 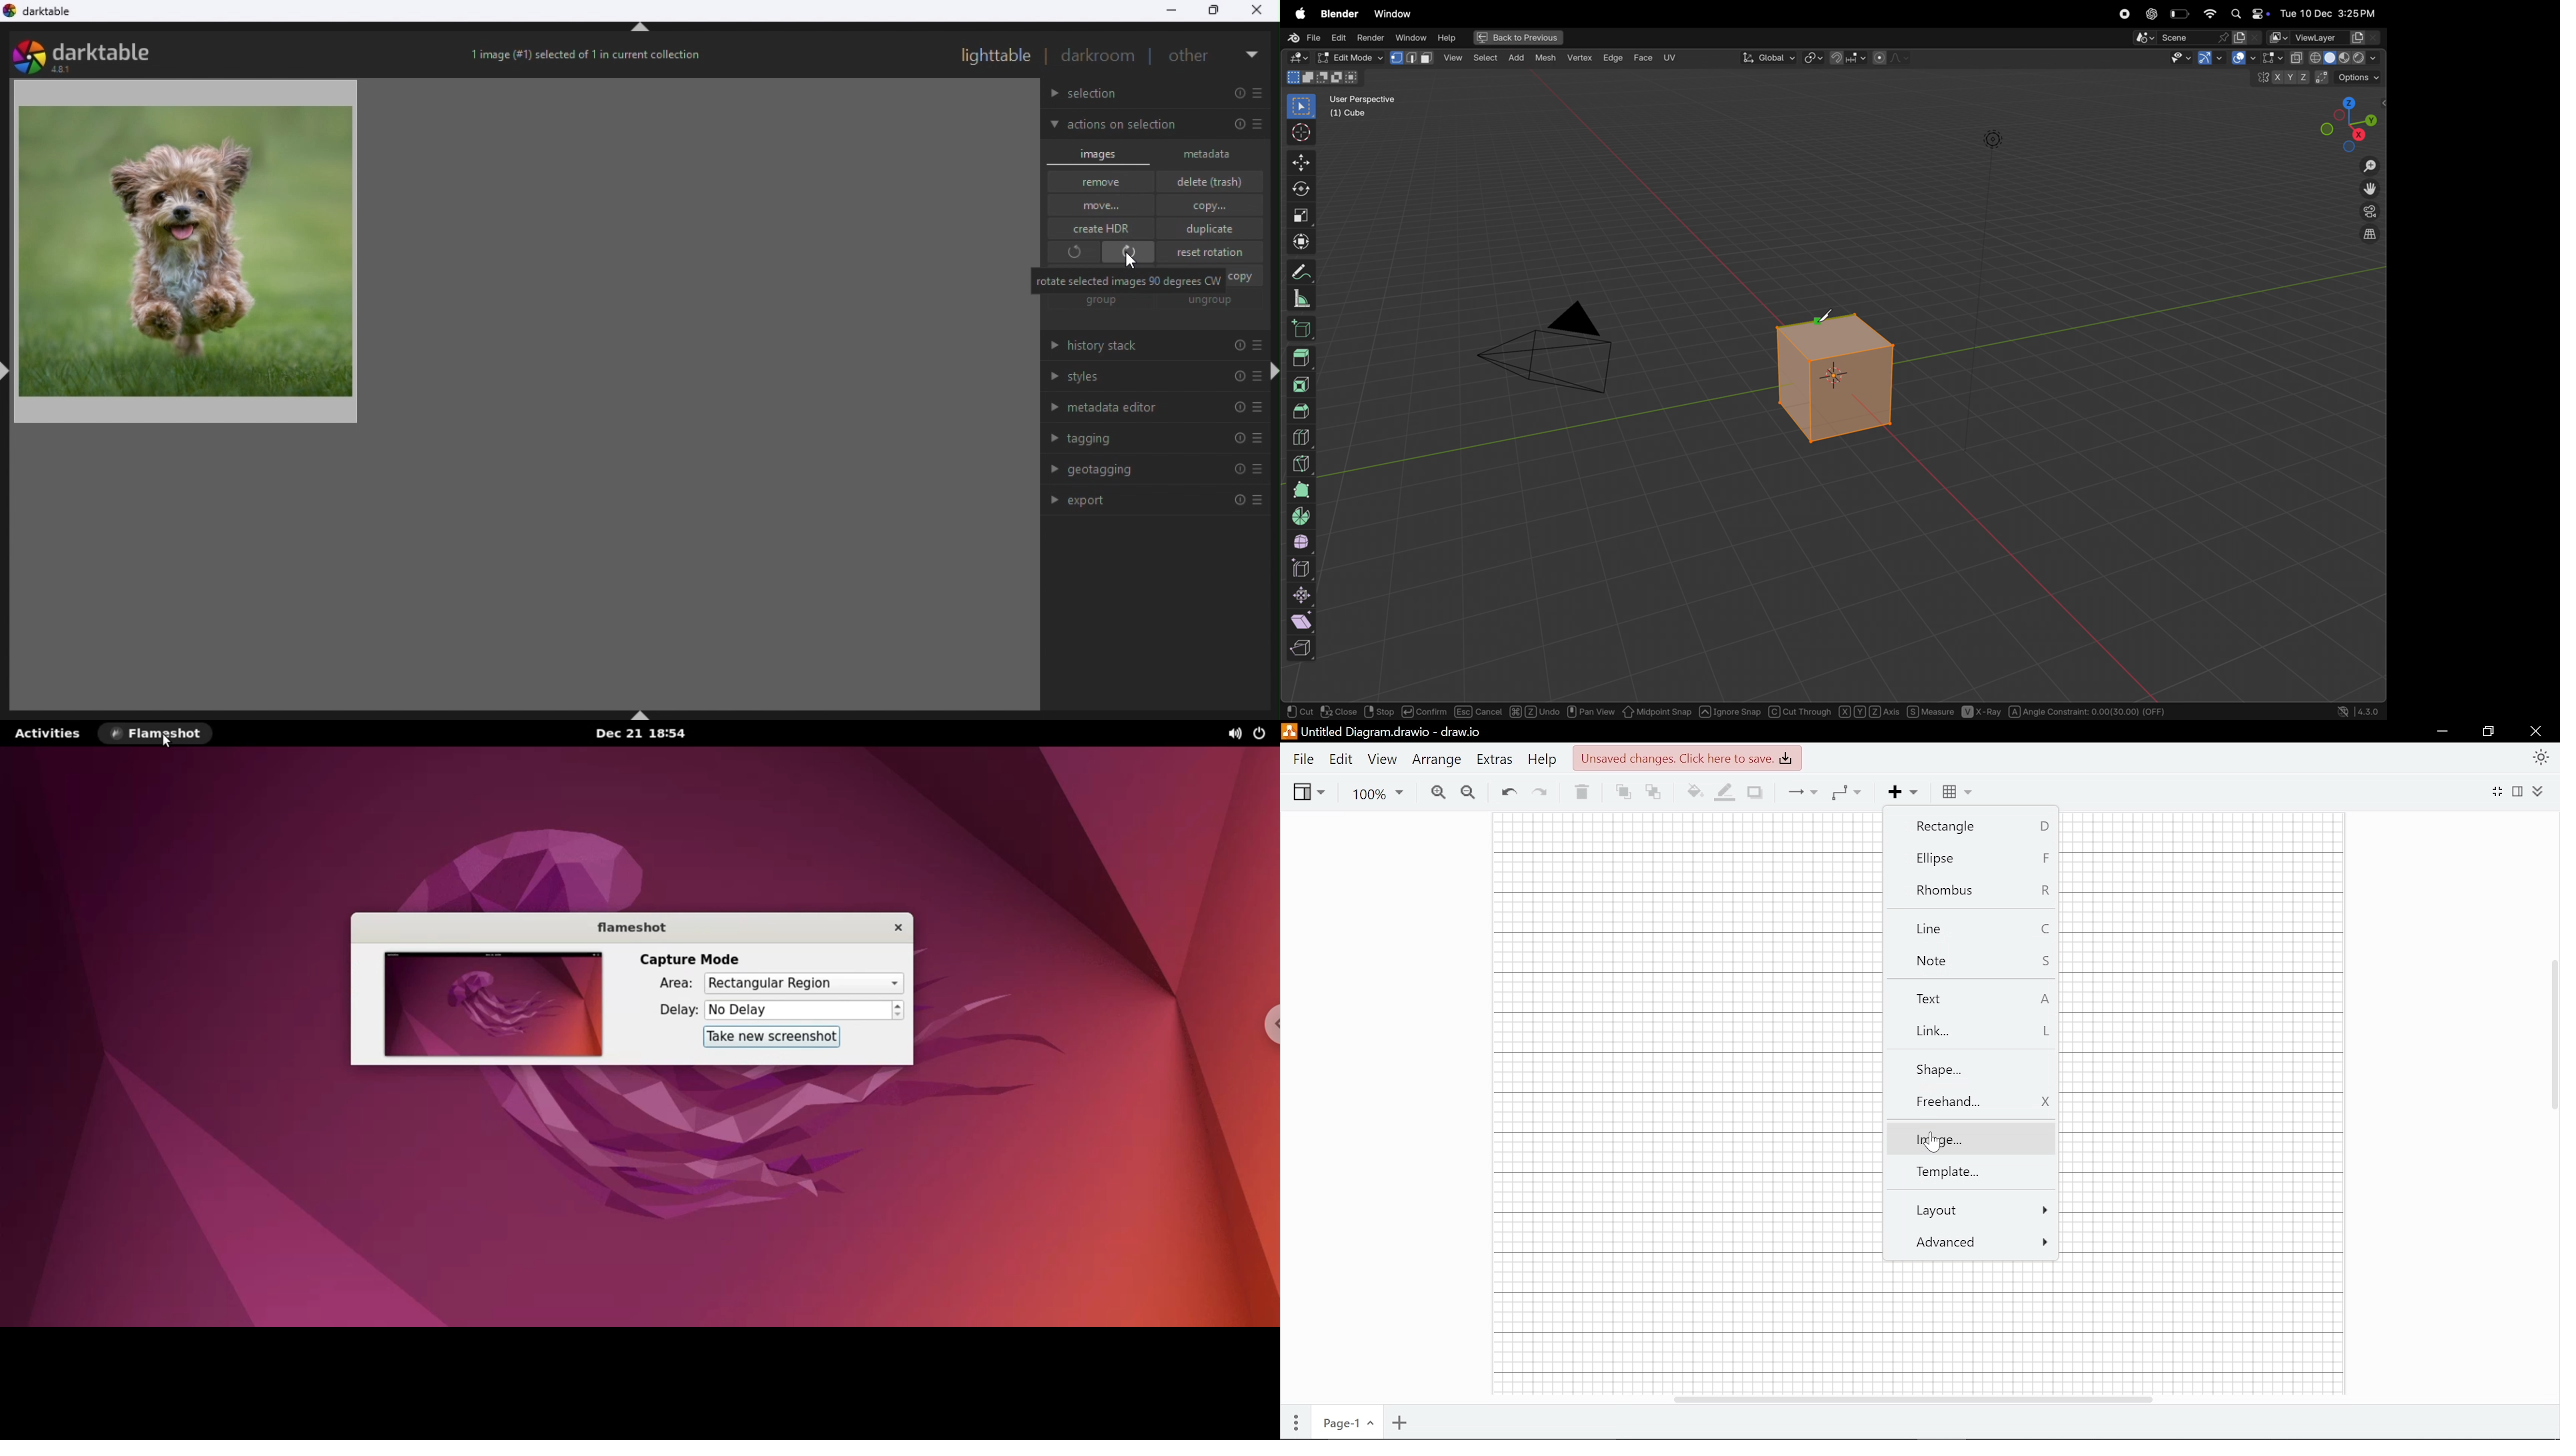 What do you see at coordinates (1484, 59) in the screenshot?
I see `add` at bounding box center [1484, 59].